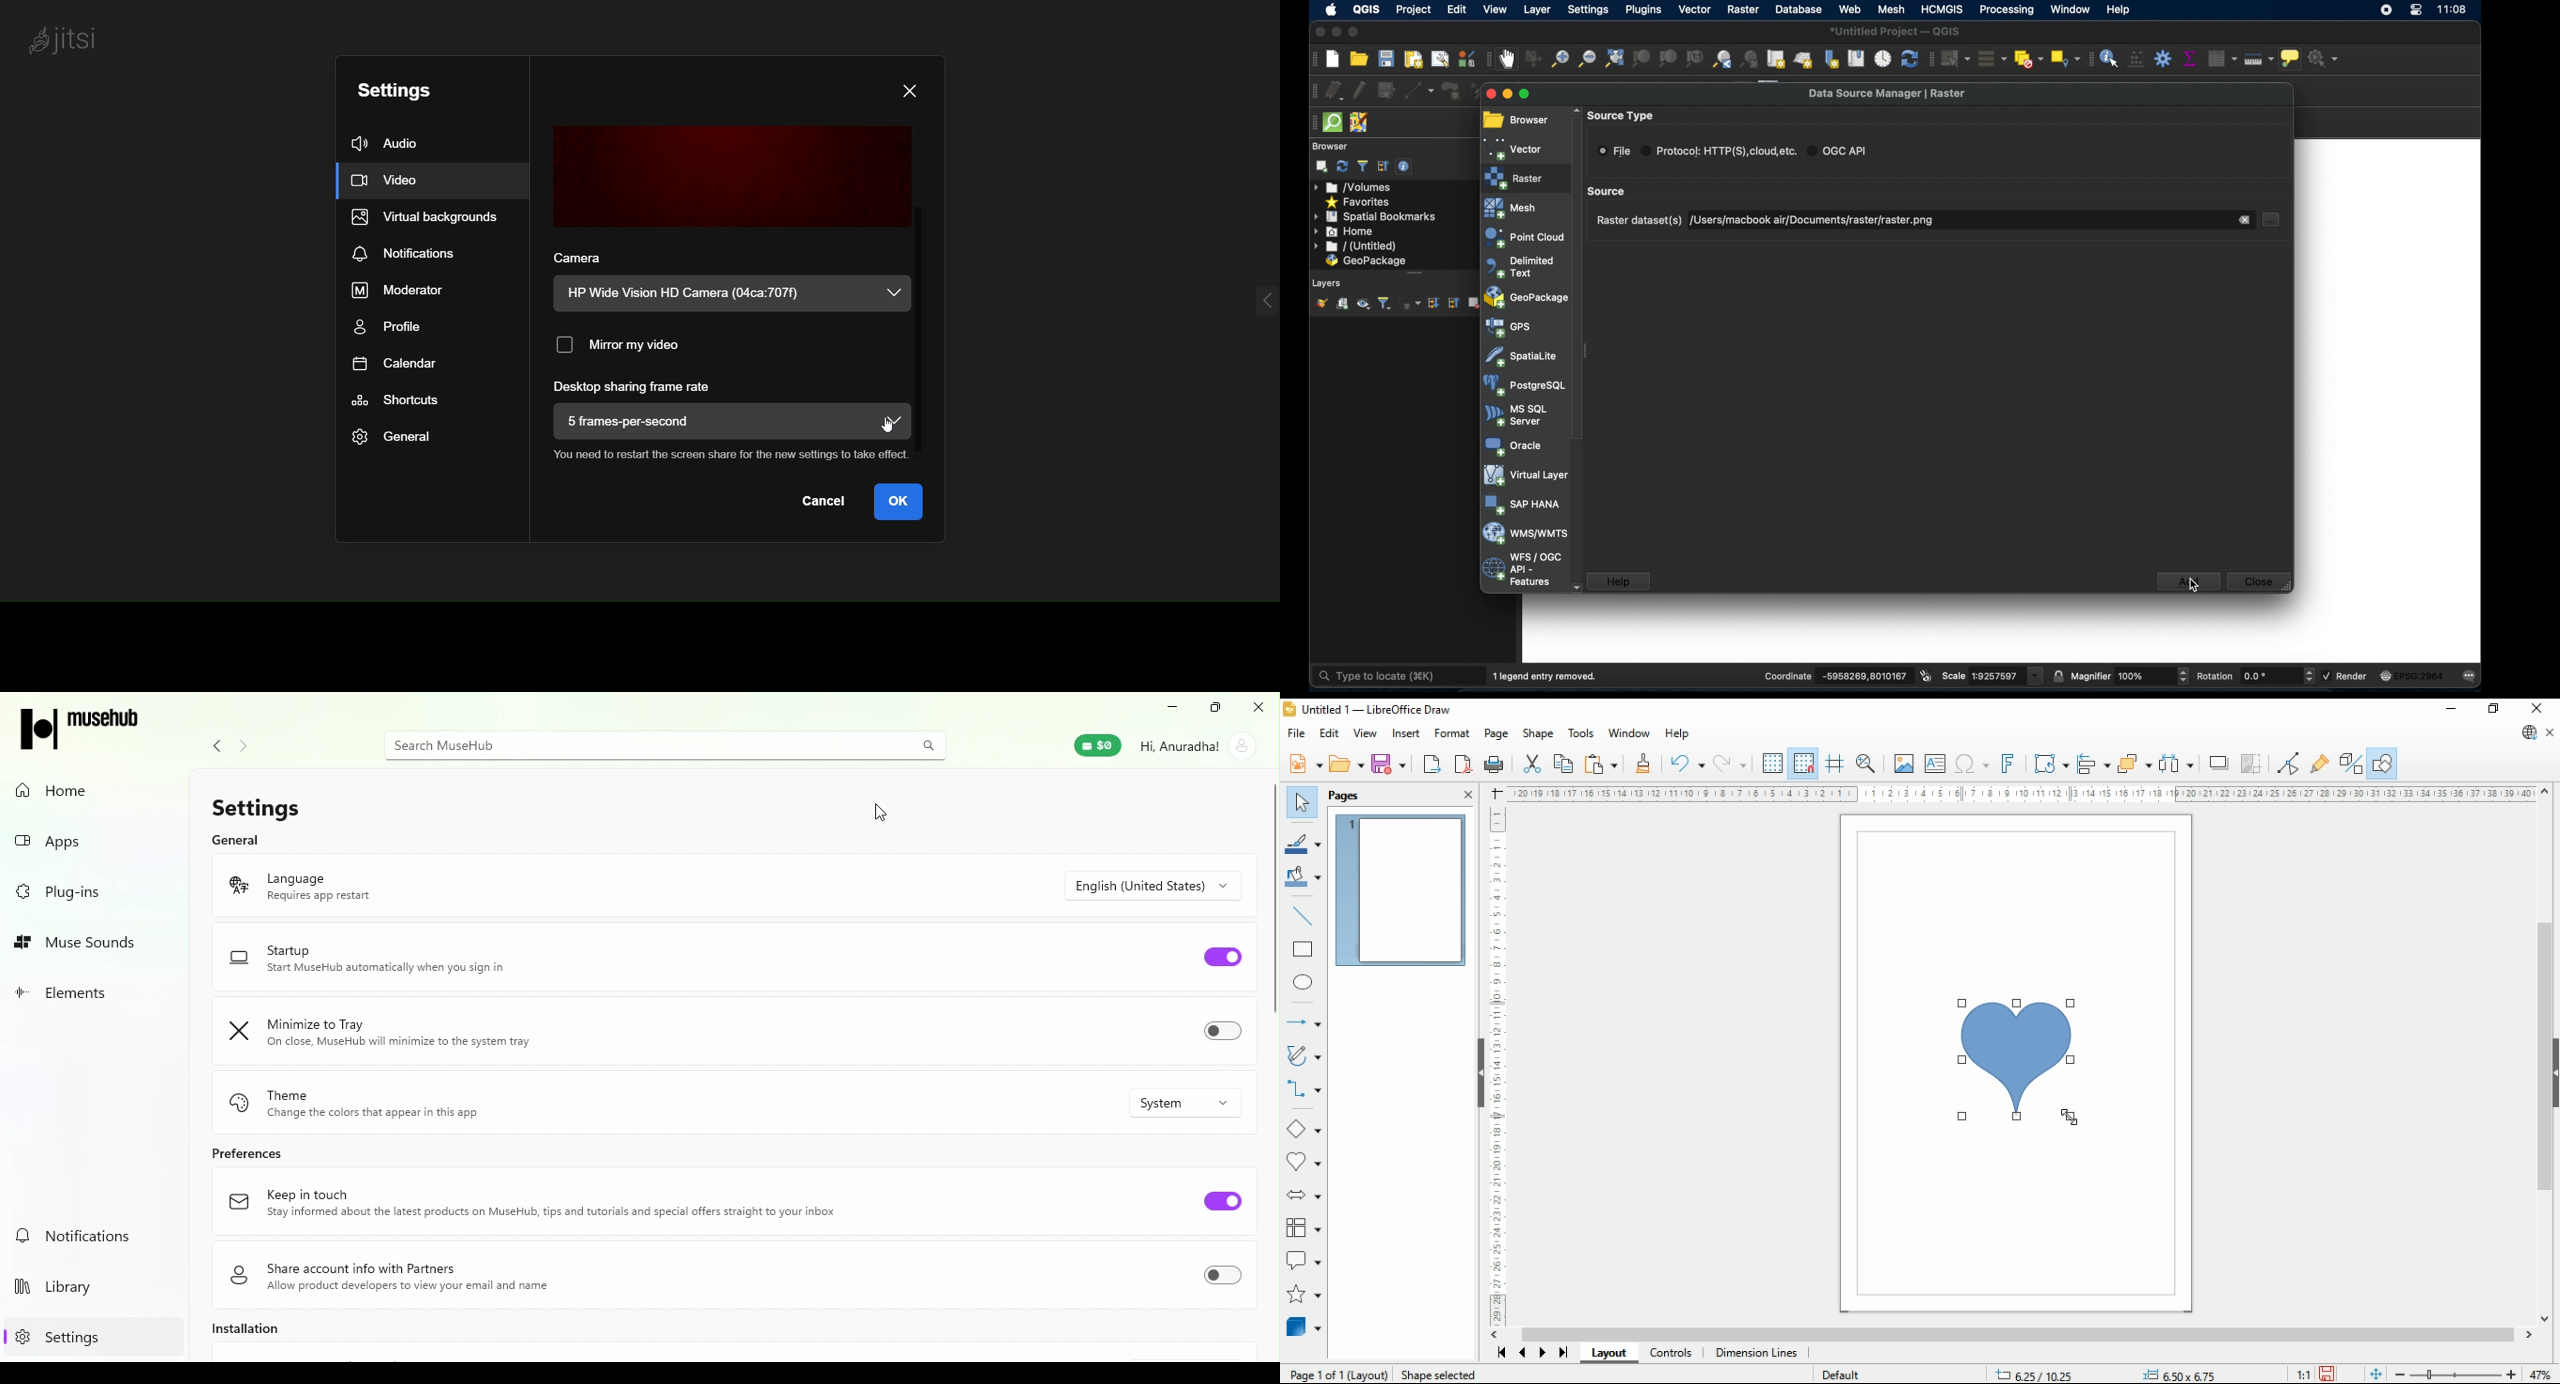 Image resolution: width=2576 pixels, height=1400 pixels. Describe the element at coordinates (2382, 763) in the screenshot. I see `show draw functions` at that location.